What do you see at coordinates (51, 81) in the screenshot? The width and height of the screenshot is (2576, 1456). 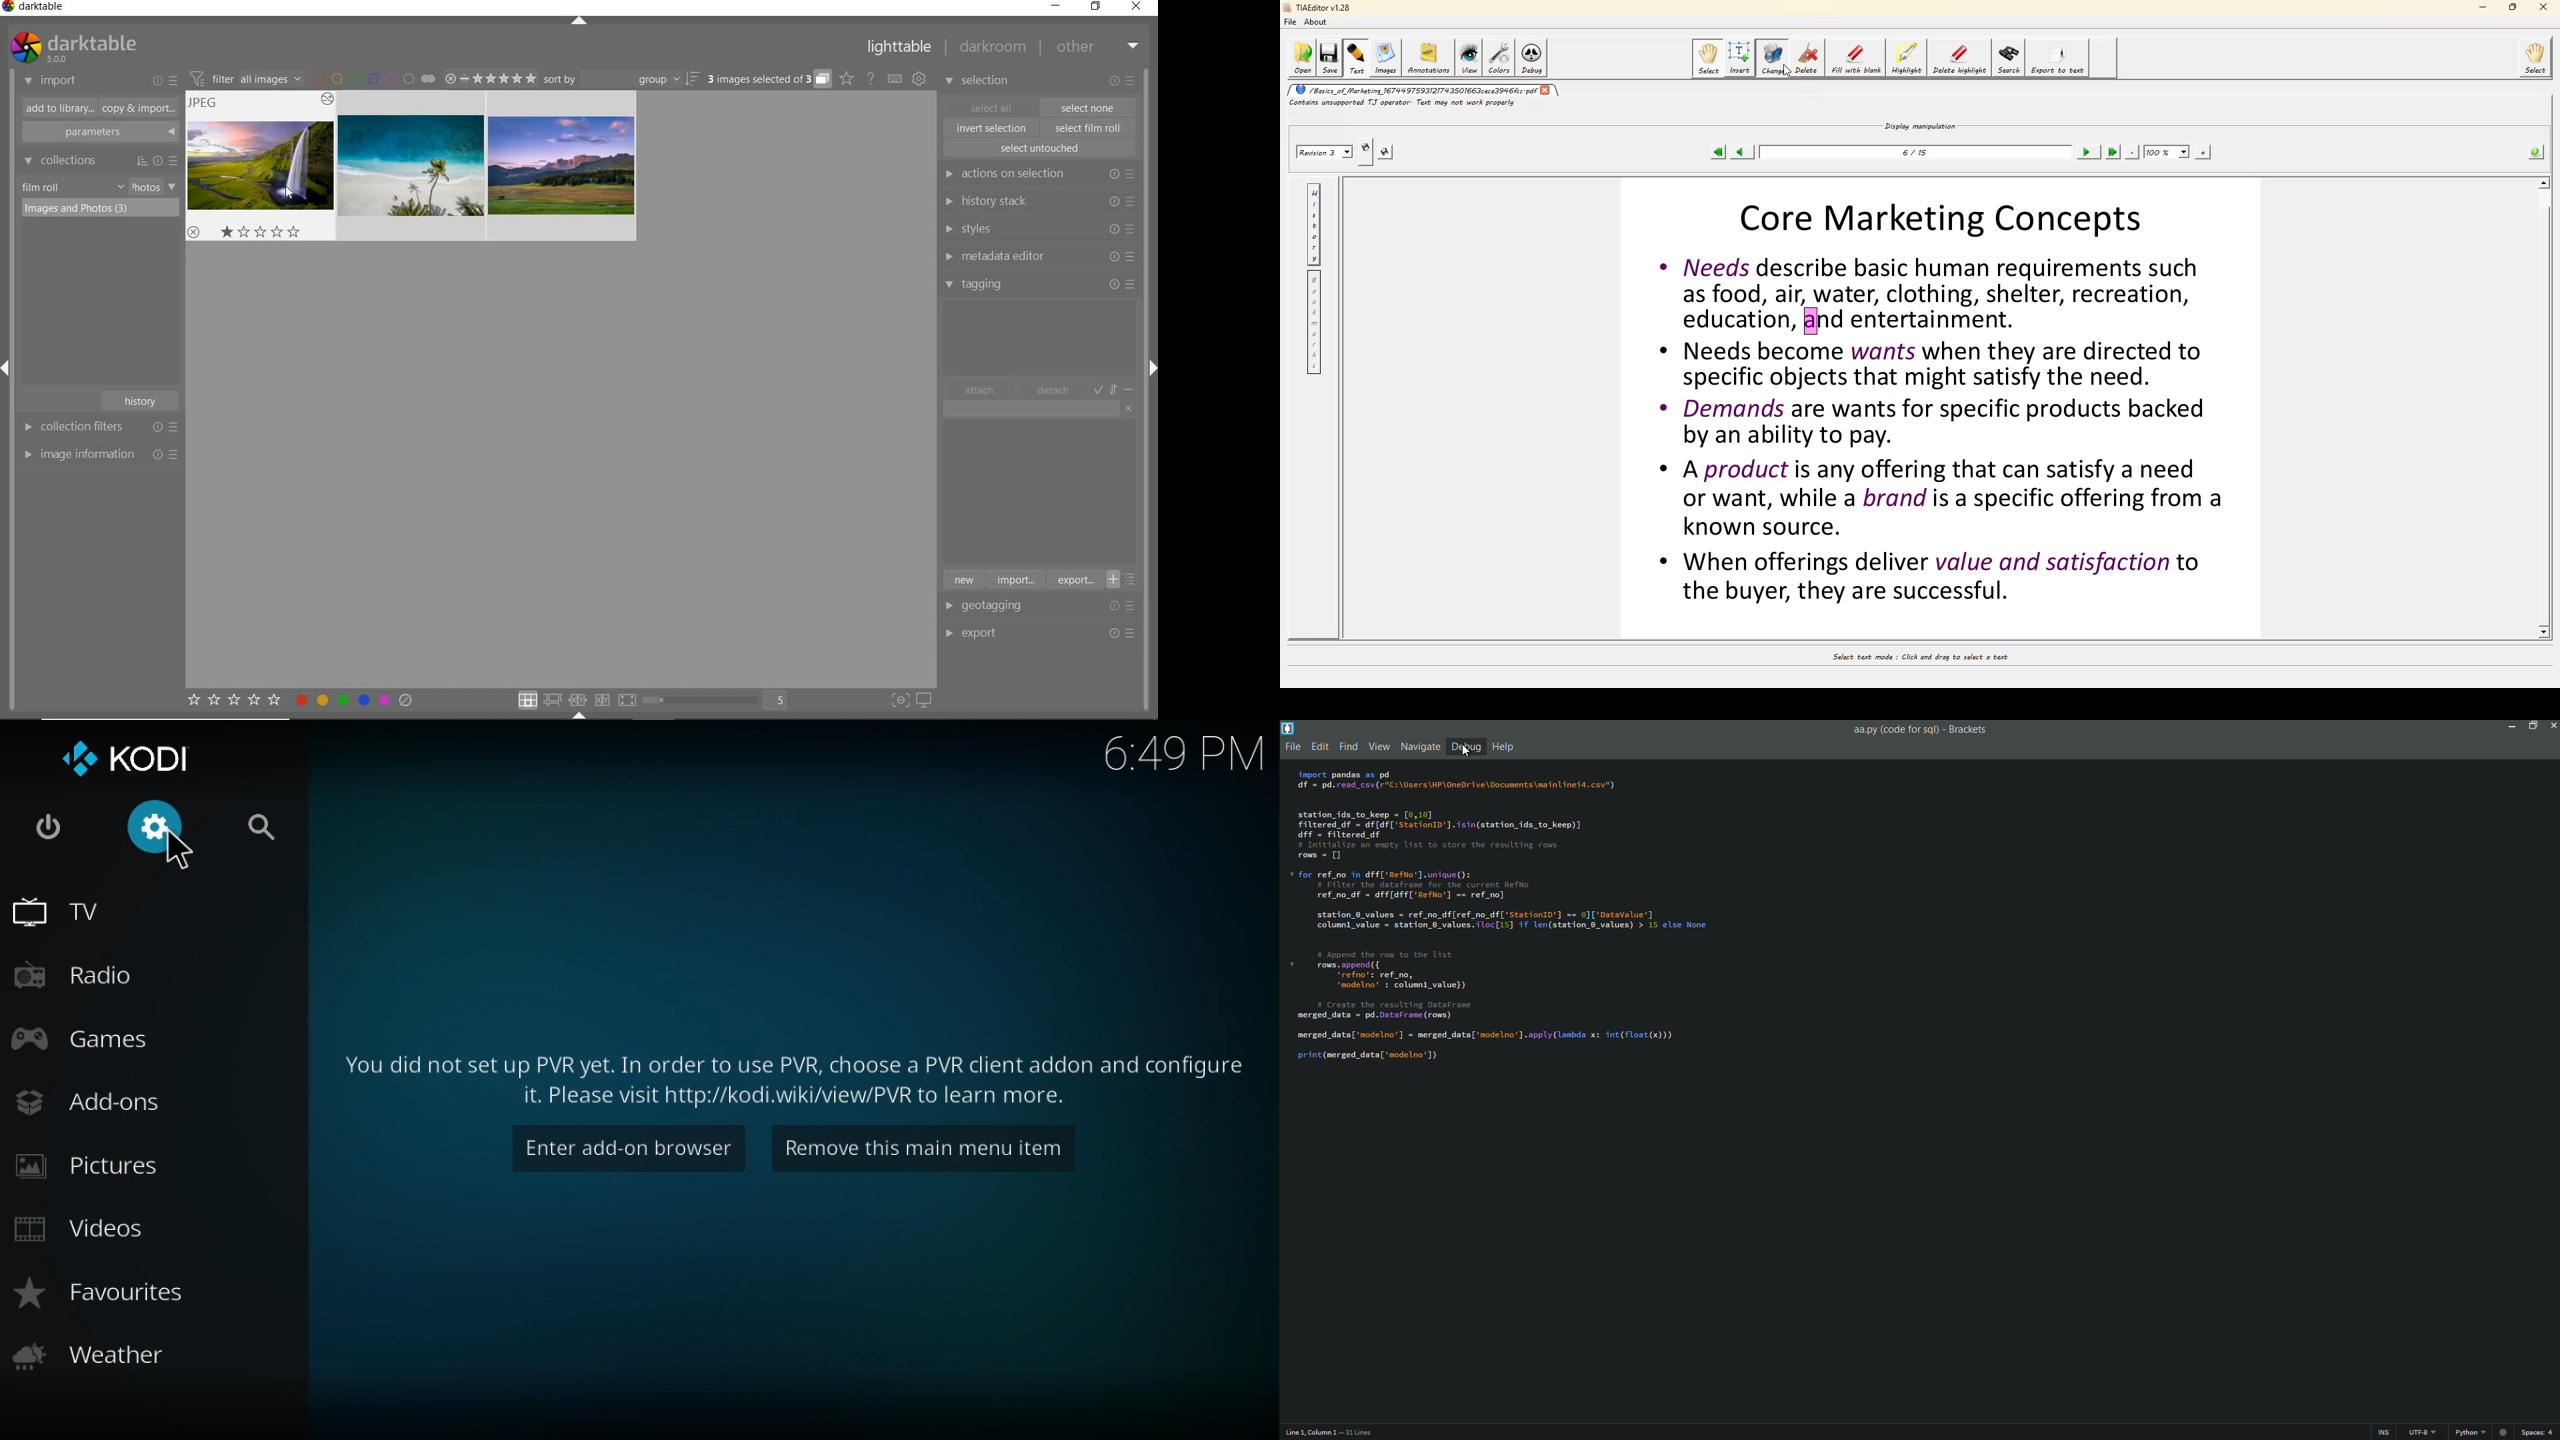 I see `import` at bounding box center [51, 81].